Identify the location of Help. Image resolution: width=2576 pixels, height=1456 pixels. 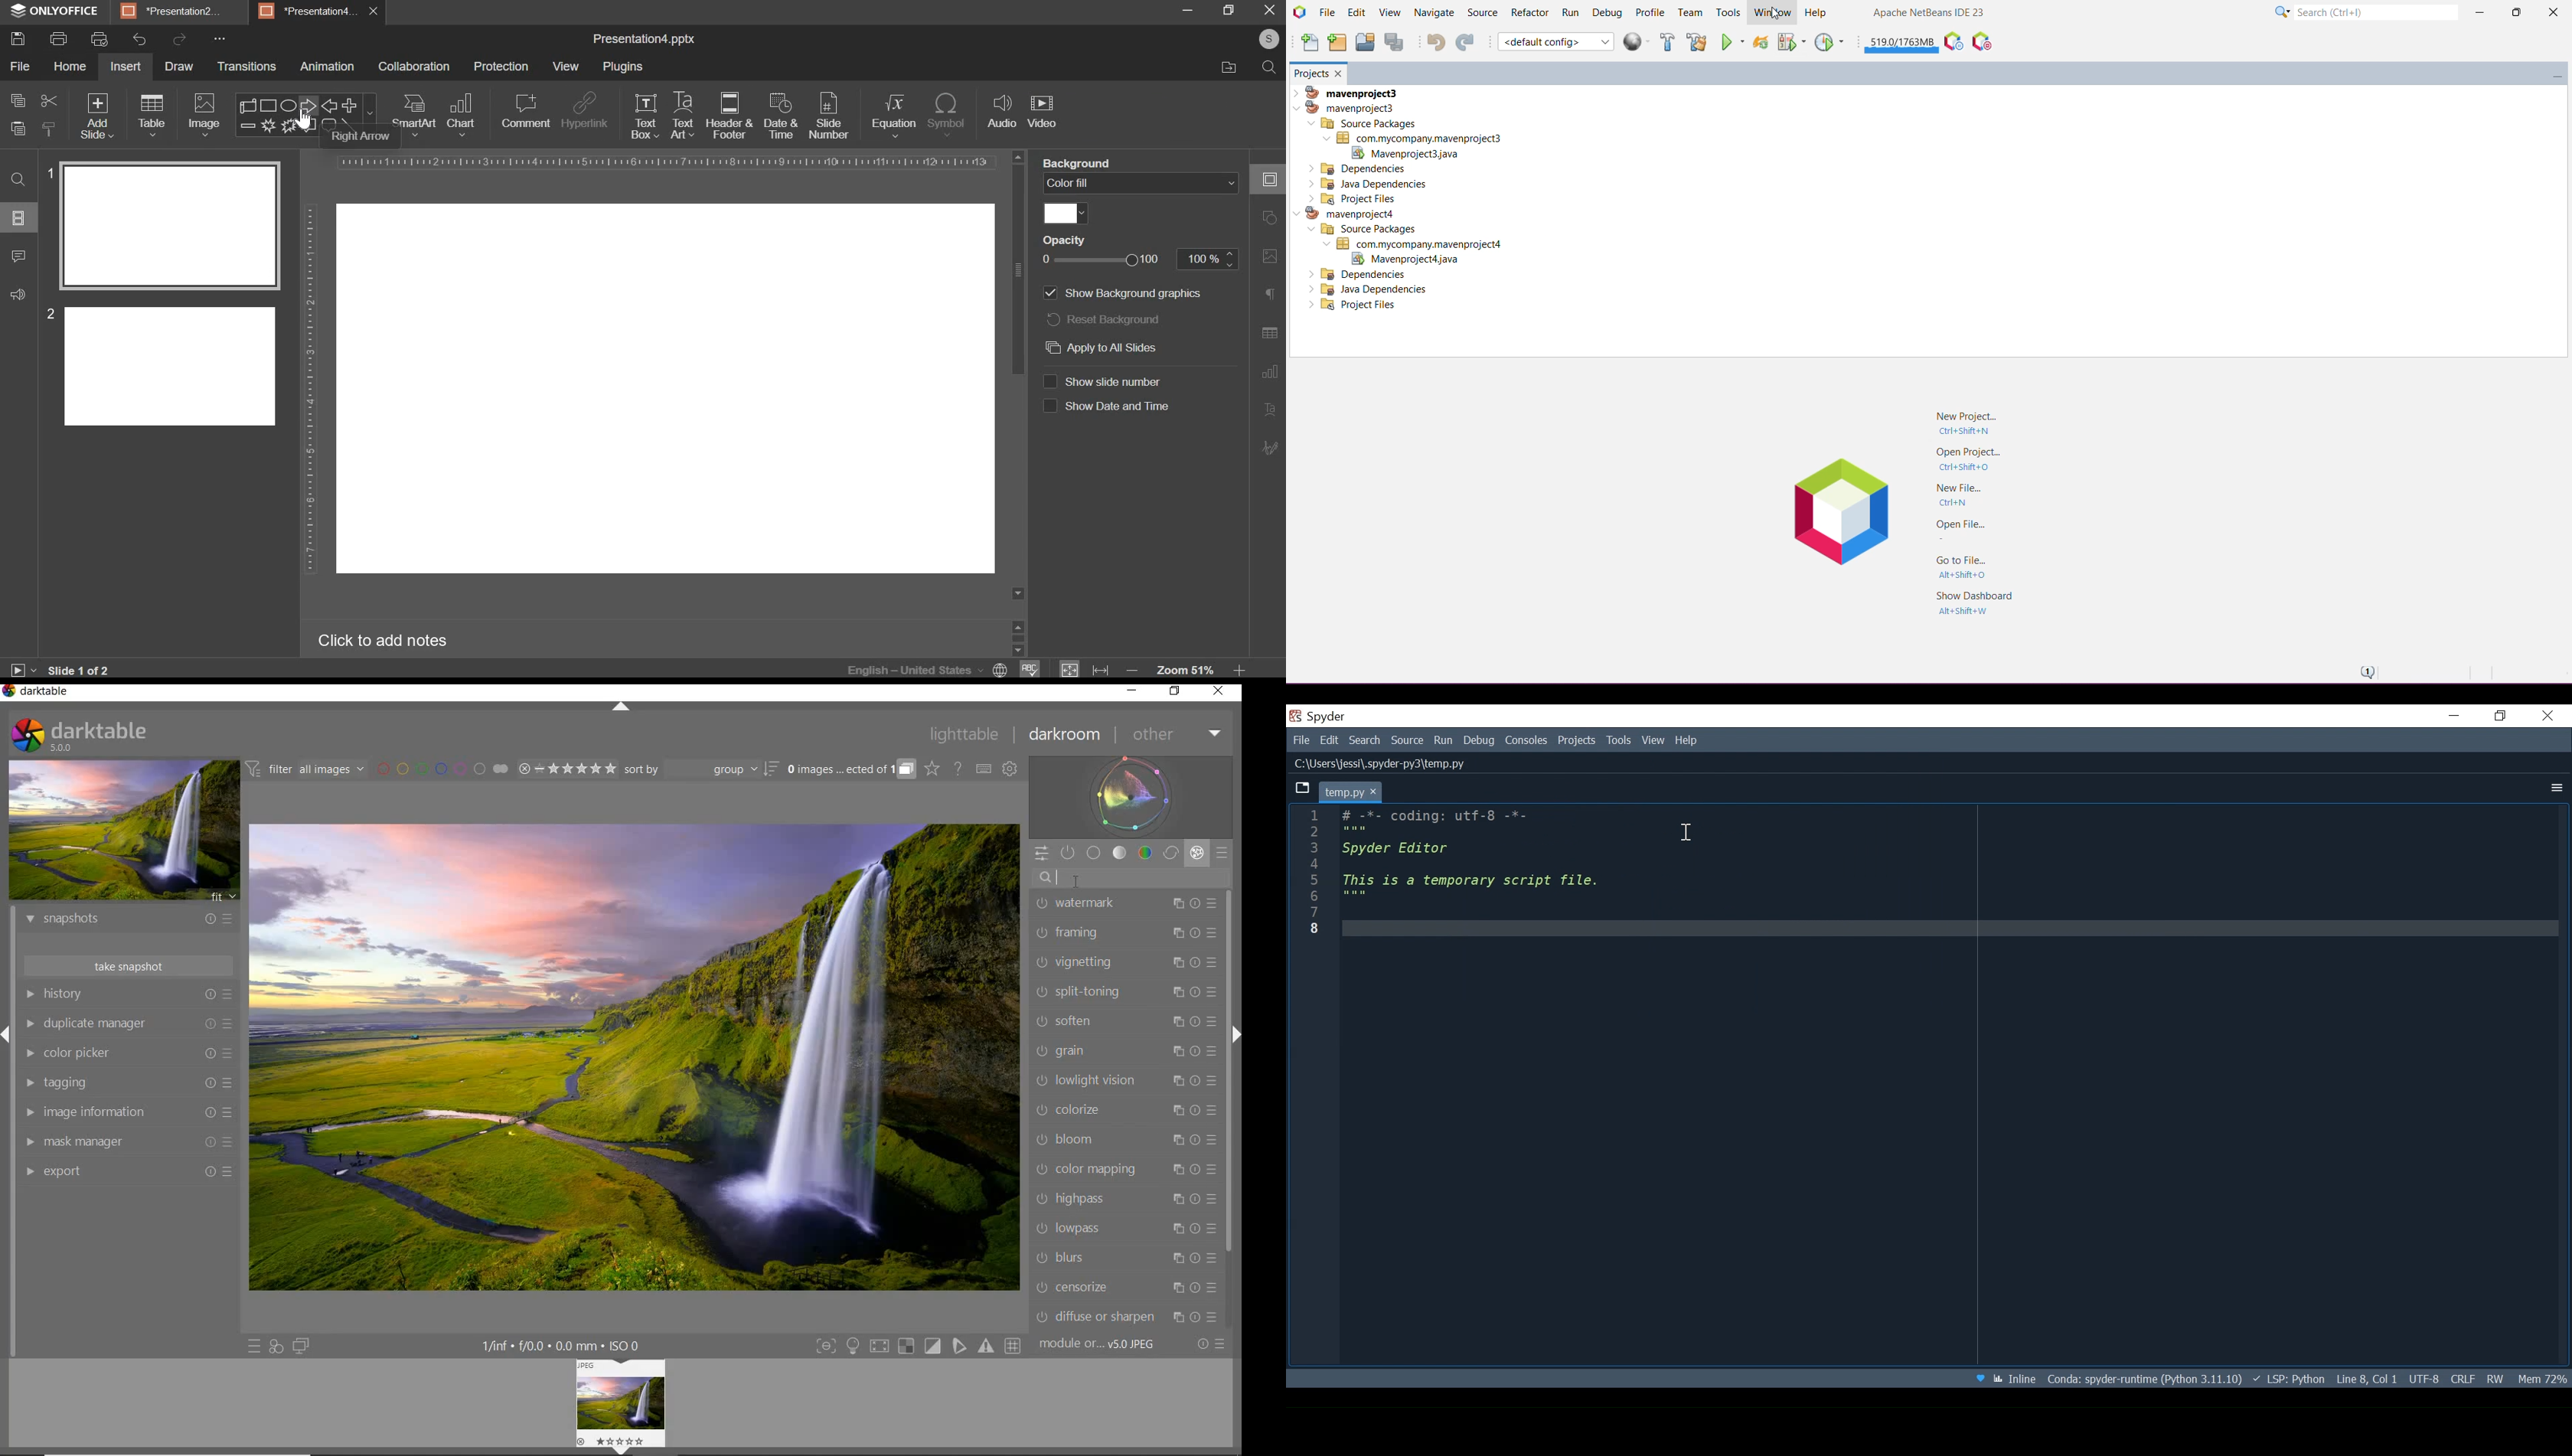
(1690, 740).